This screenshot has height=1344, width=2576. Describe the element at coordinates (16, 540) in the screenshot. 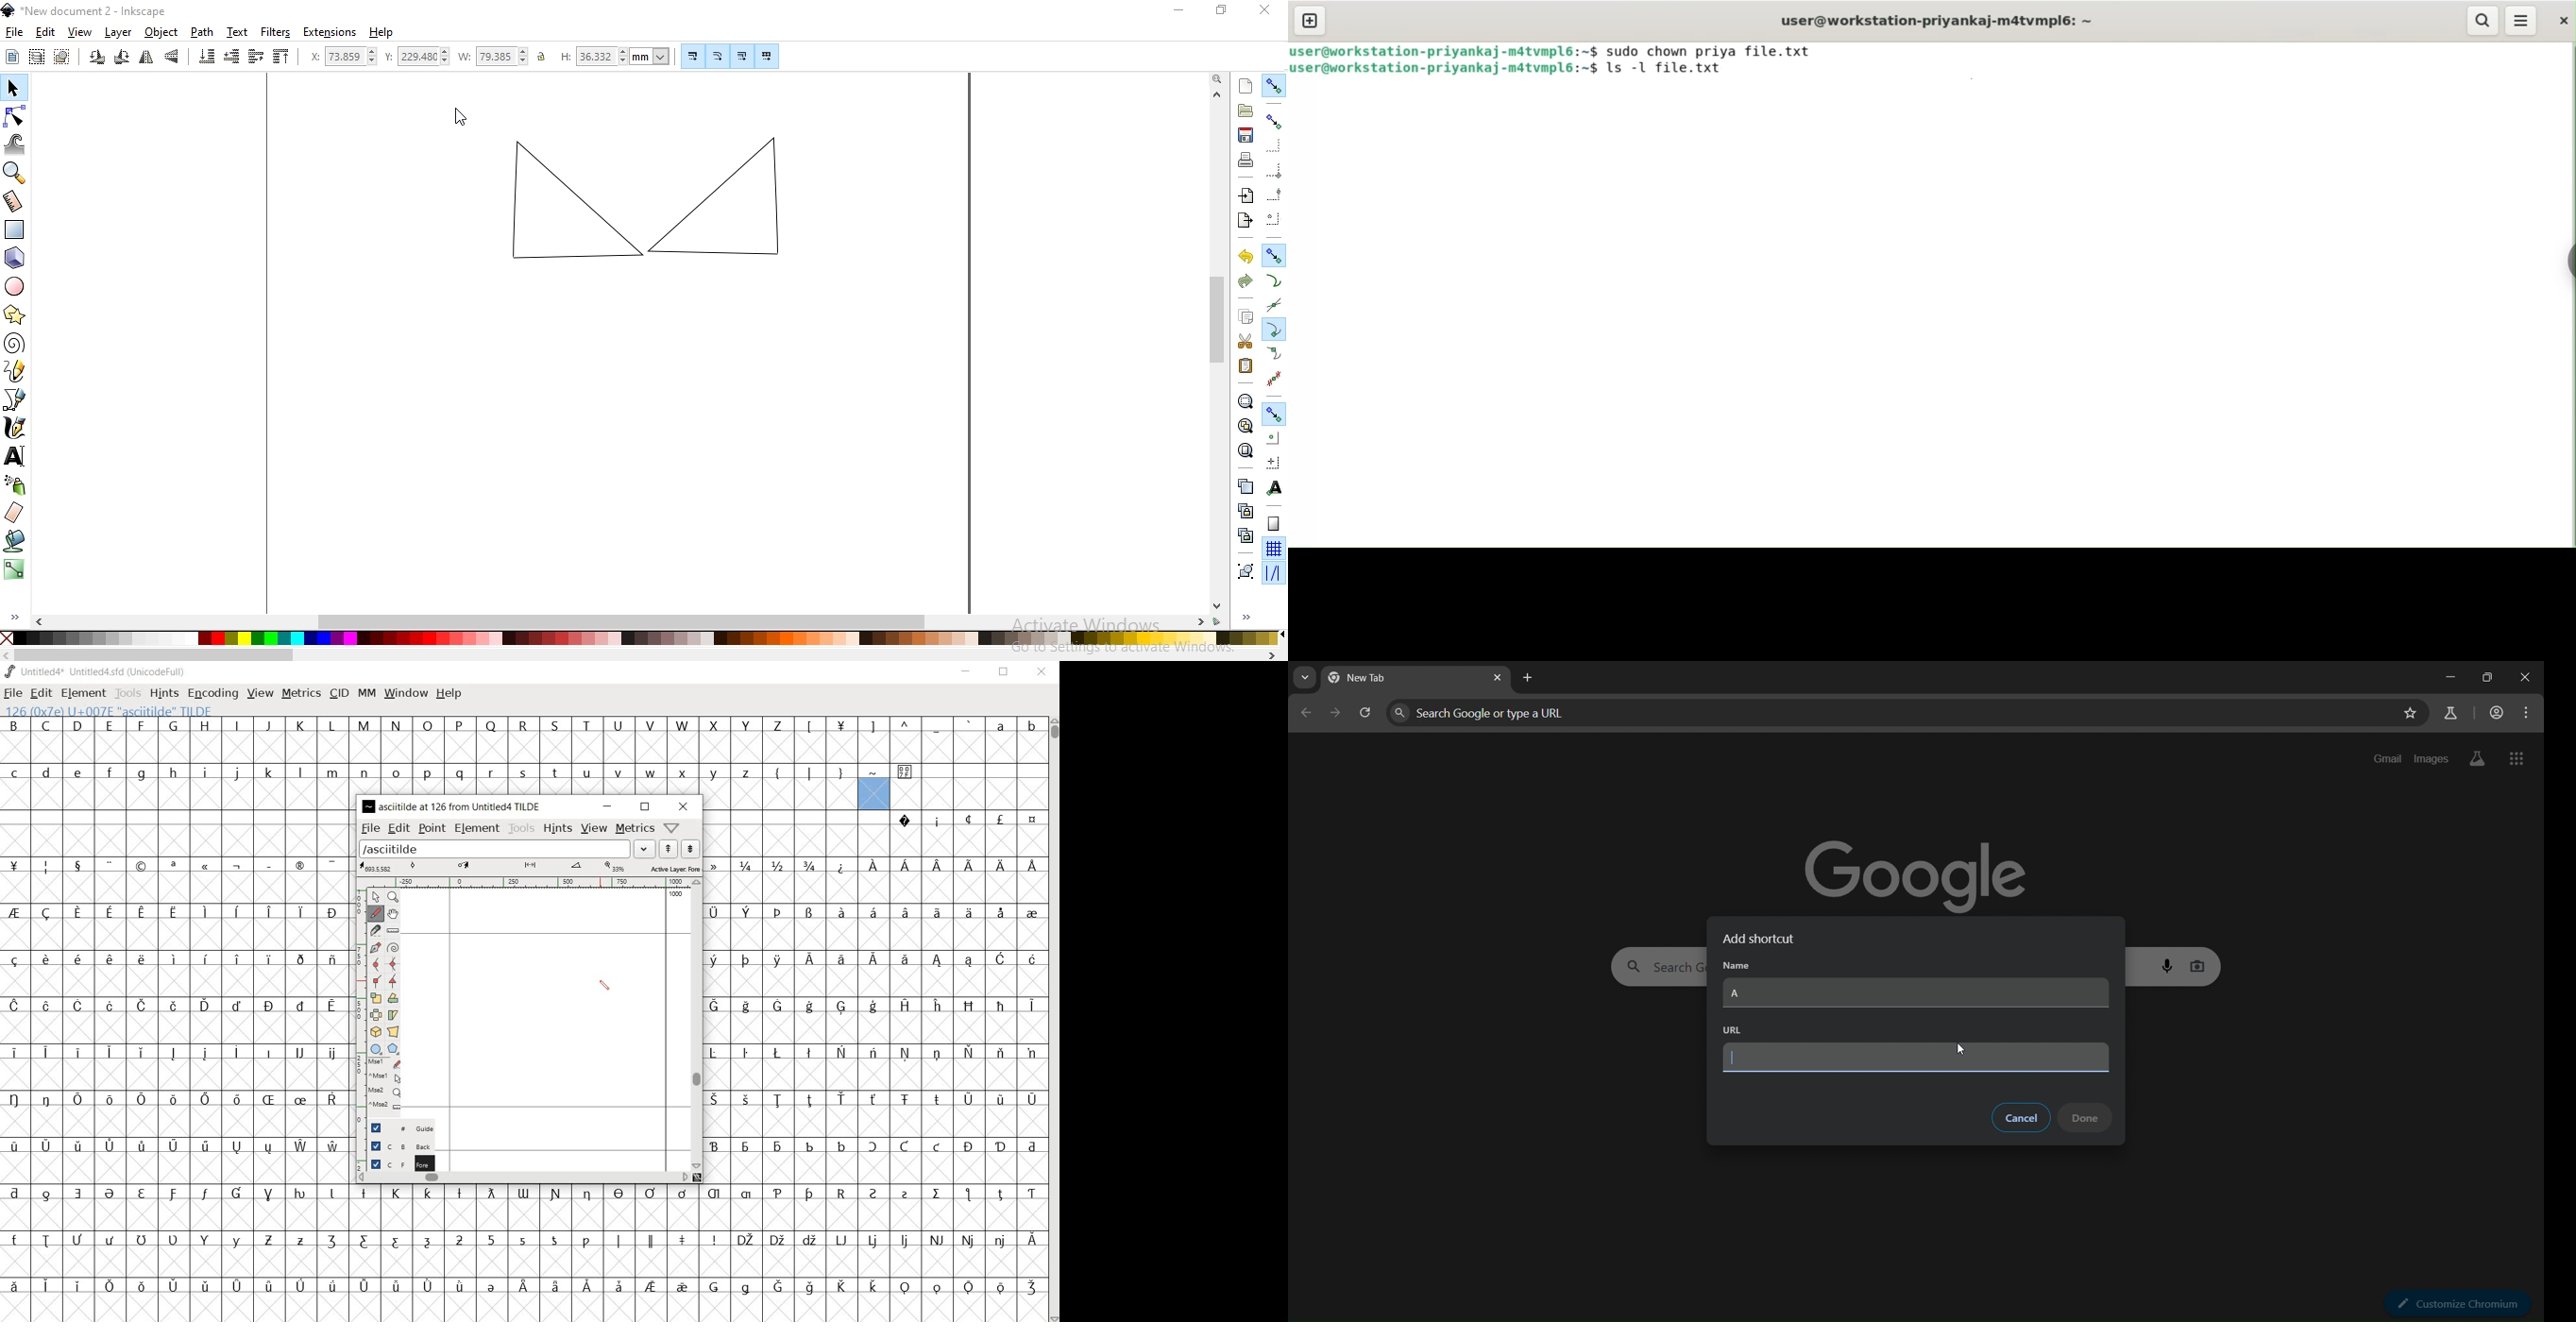

I see `fill bounded areas` at that location.